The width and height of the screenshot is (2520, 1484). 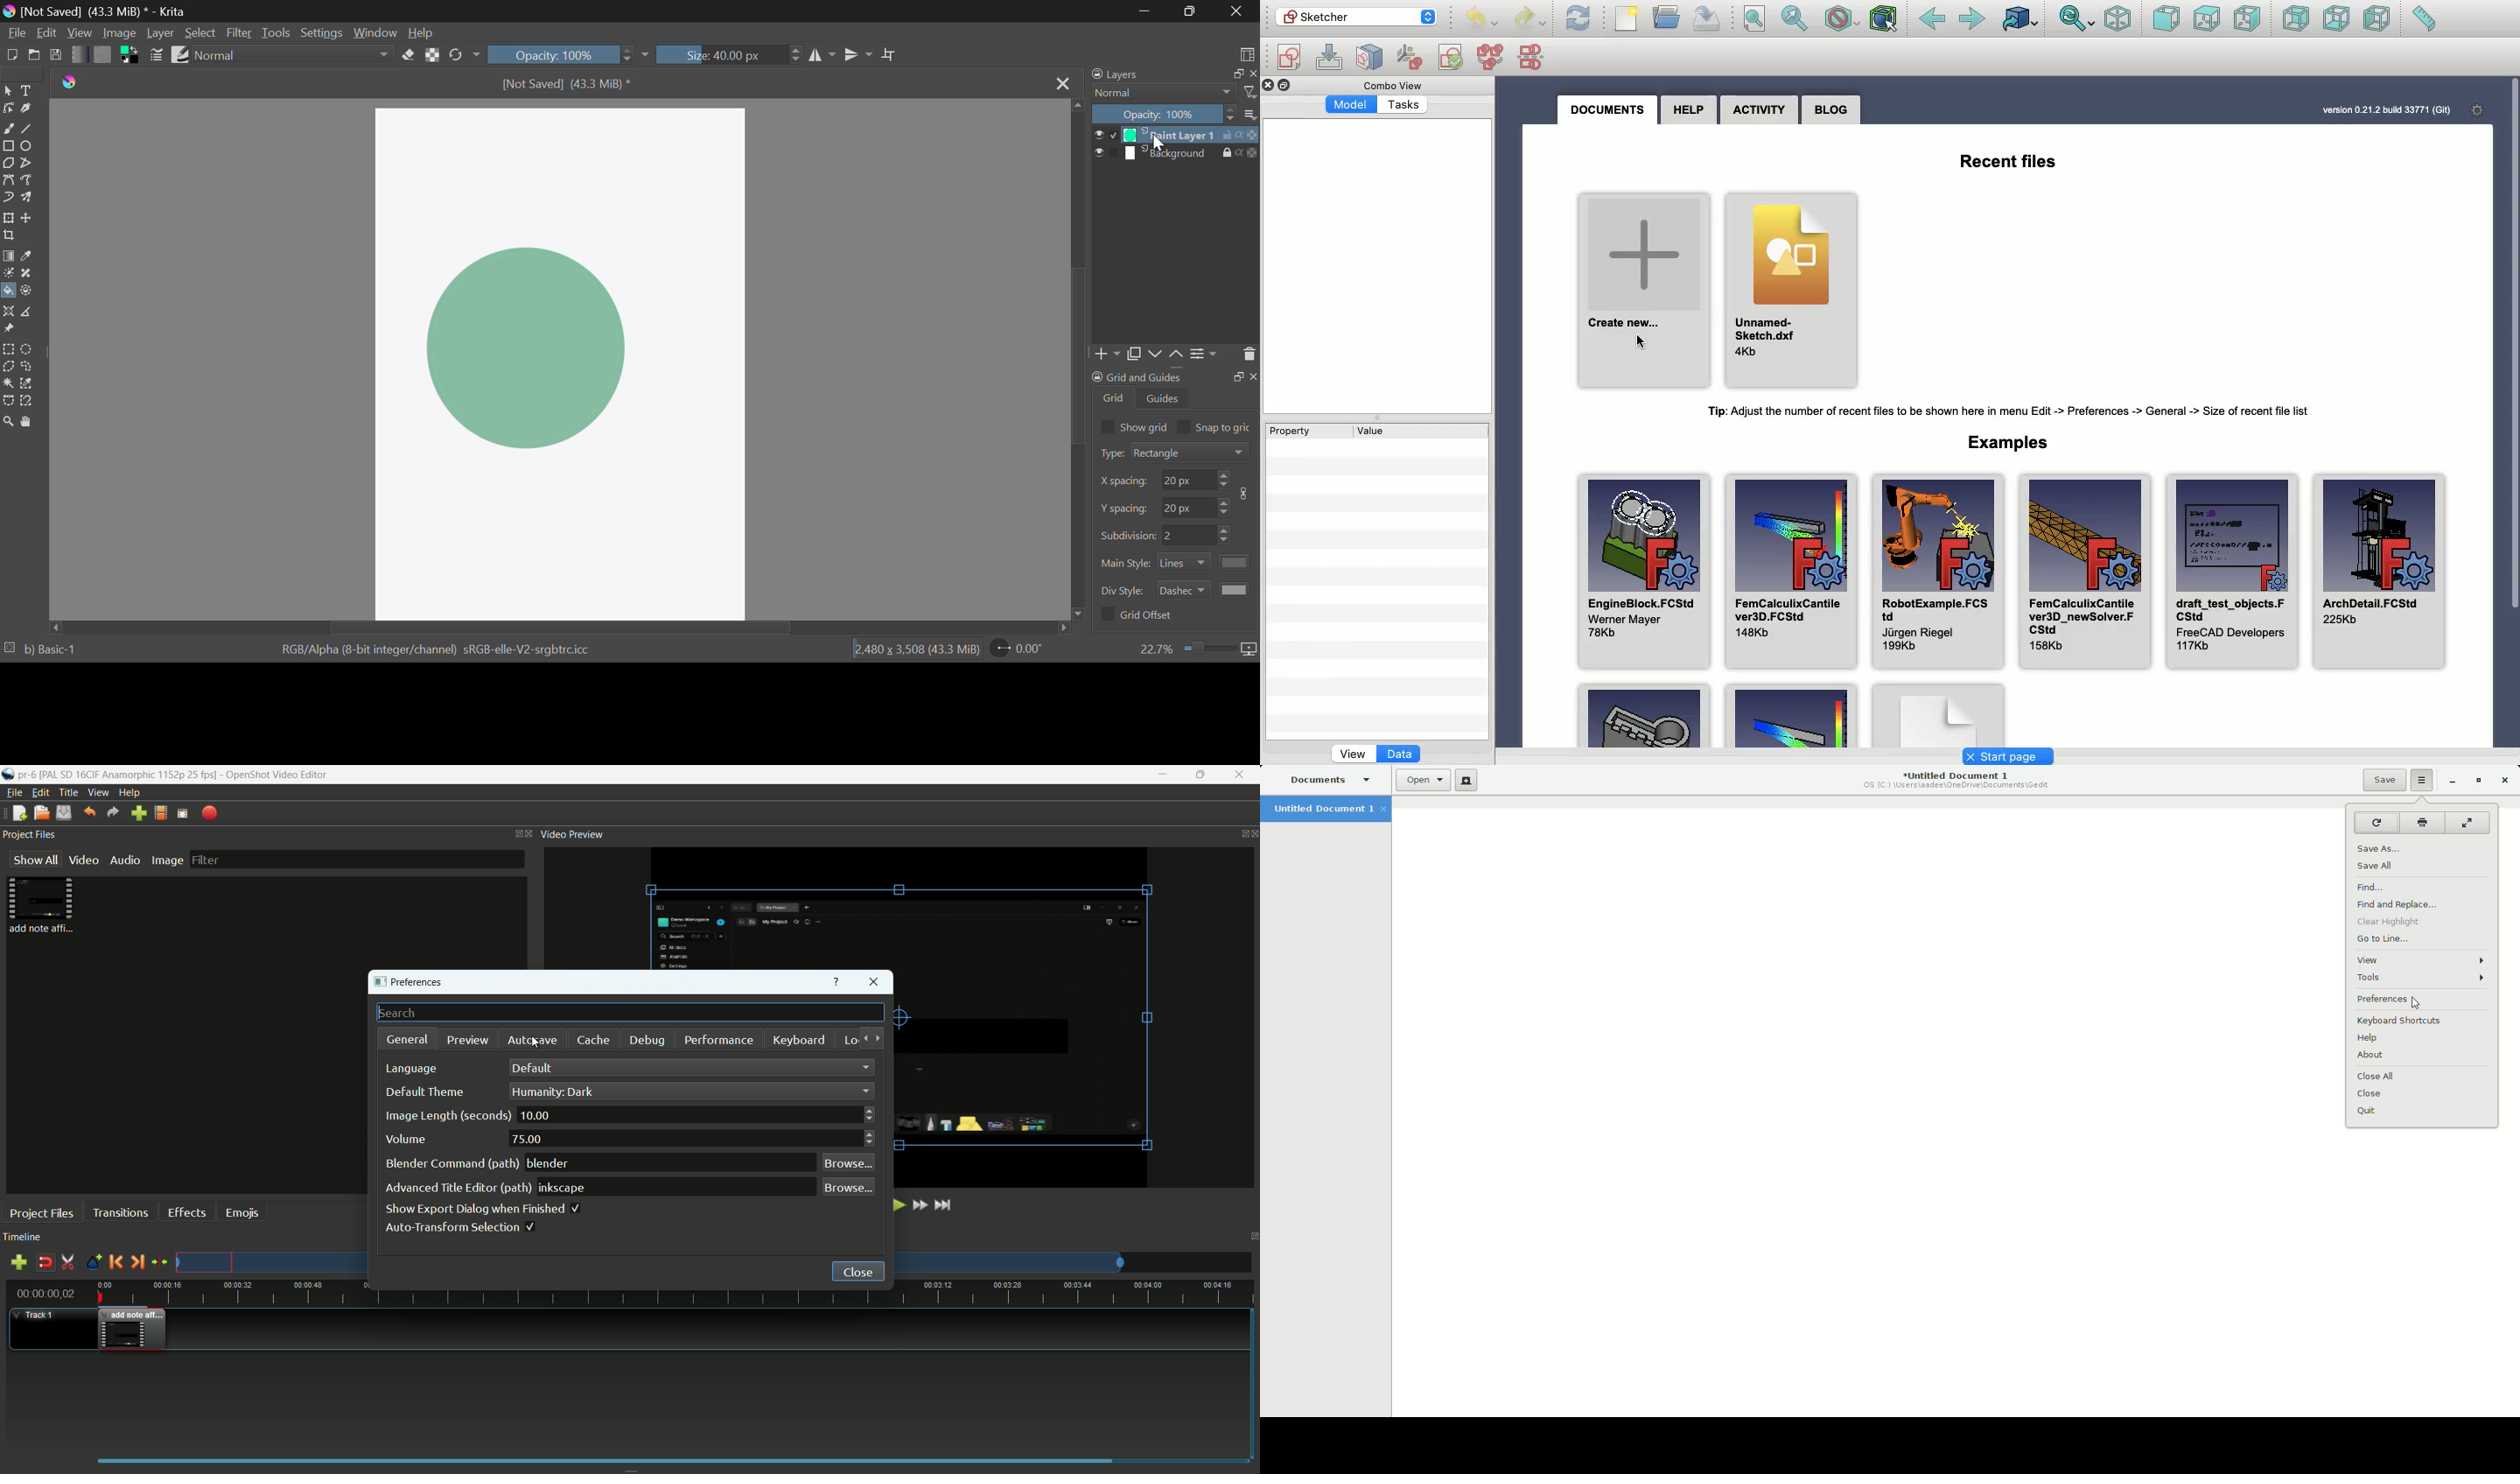 What do you see at coordinates (1326, 810) in the screenshot?
I see `Untitled Document 1` at bounding box center [1326, 810].